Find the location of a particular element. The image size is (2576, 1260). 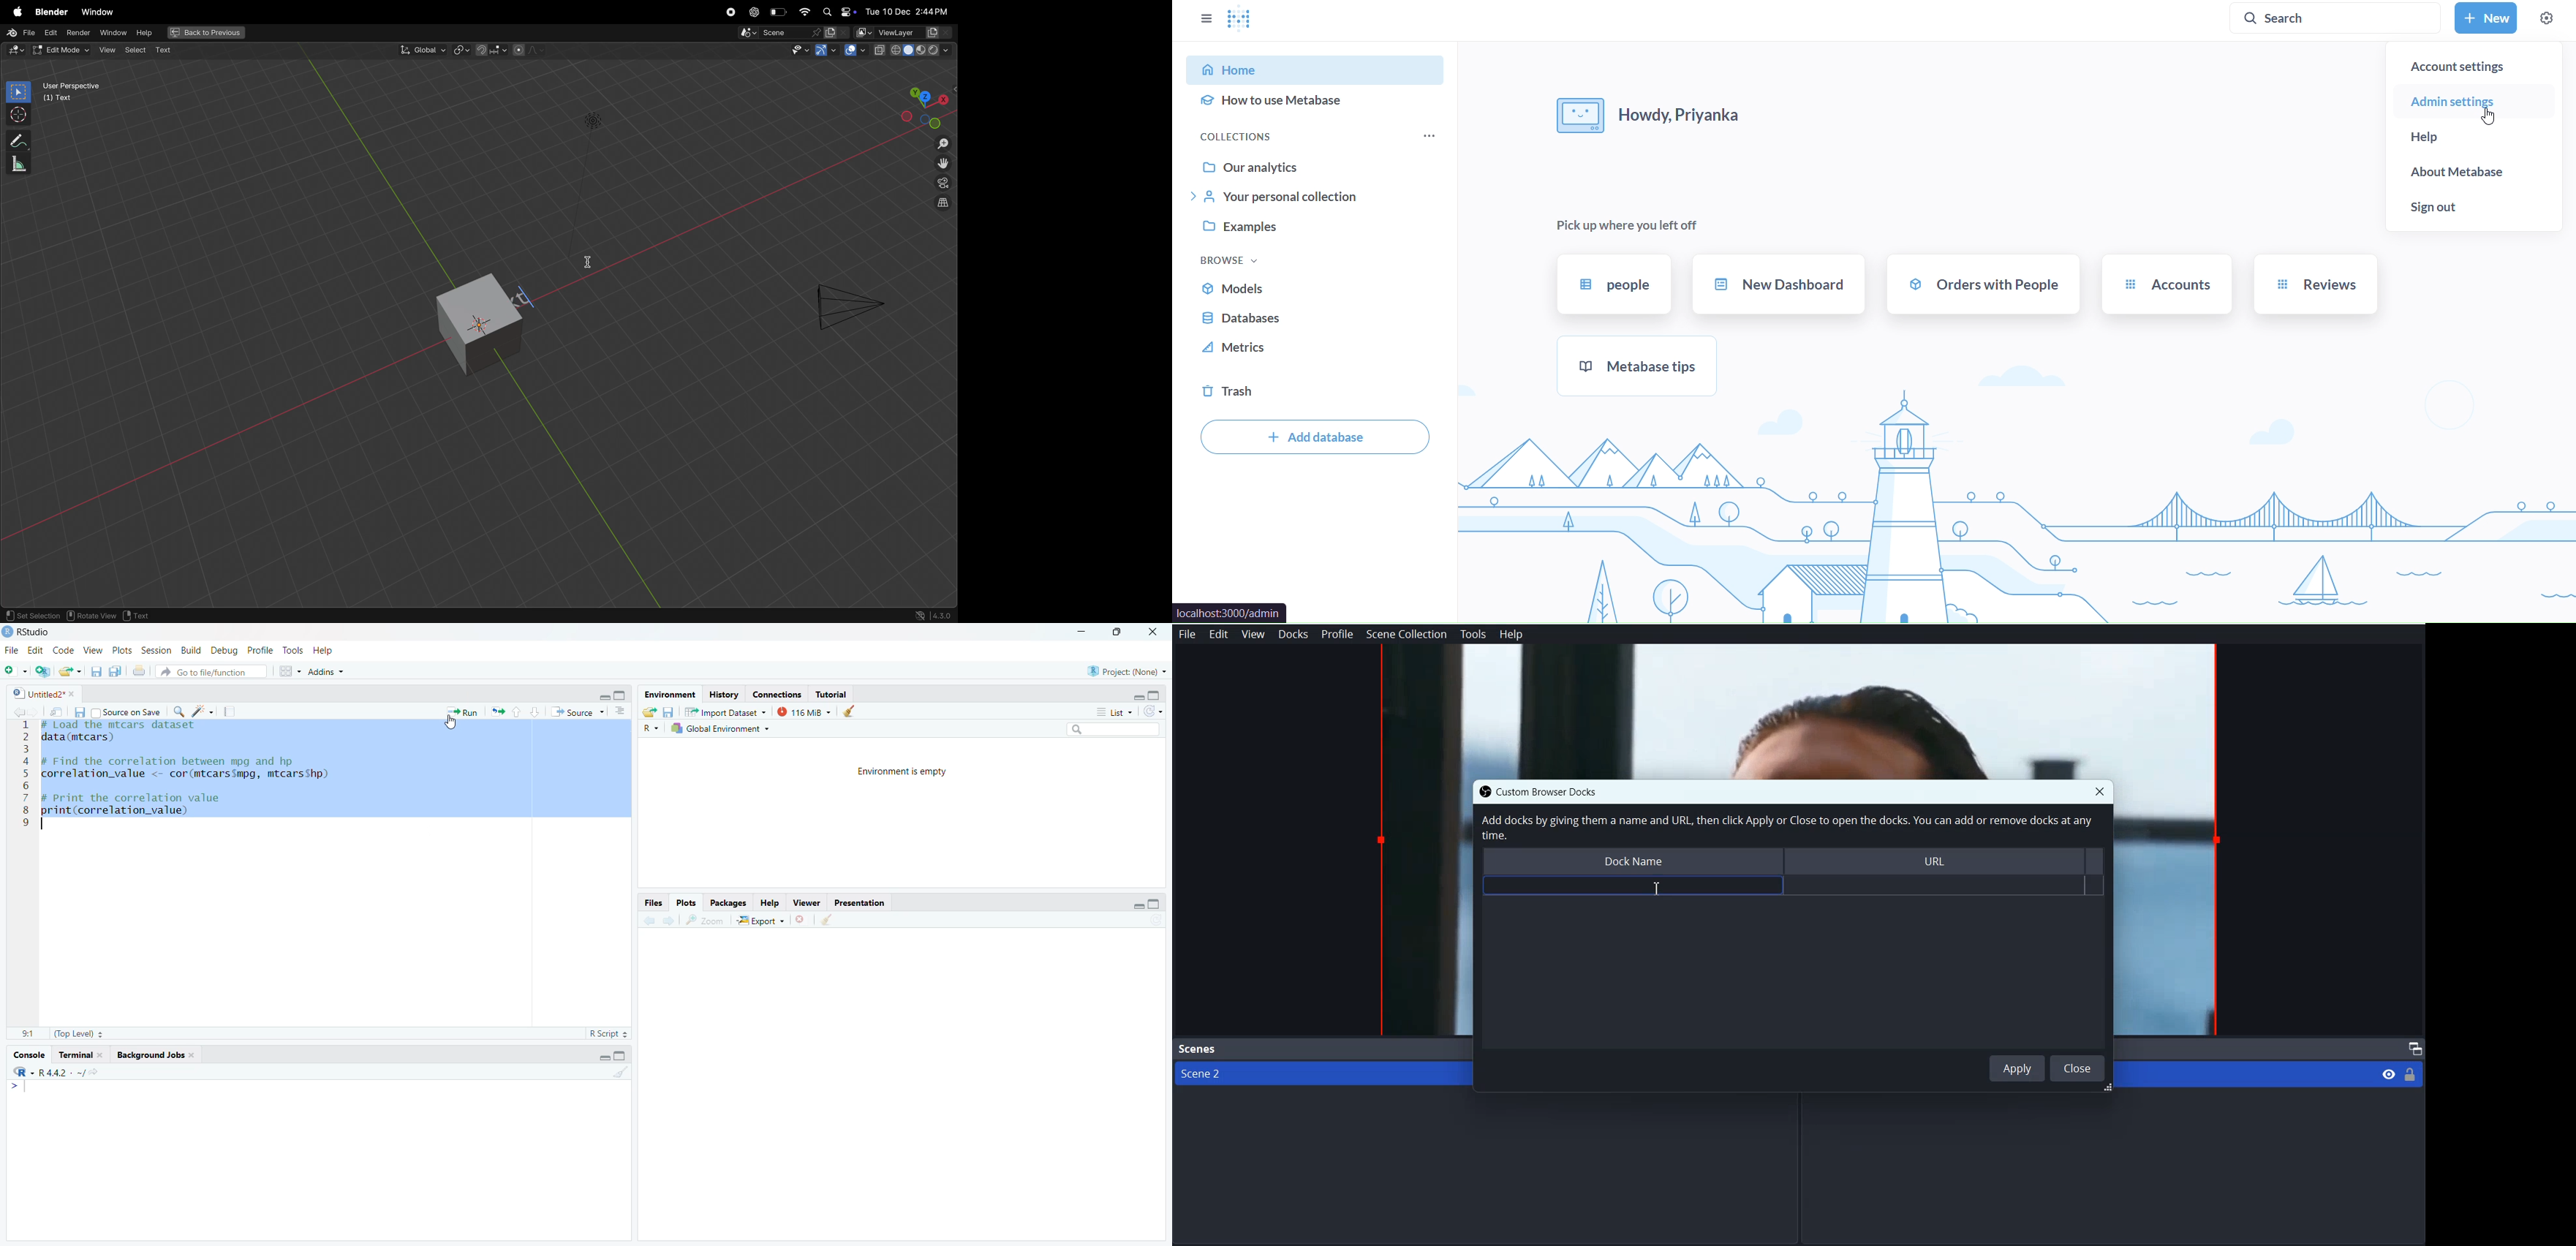

R.4.4.2~/ is located at coordinates (58, 1073).